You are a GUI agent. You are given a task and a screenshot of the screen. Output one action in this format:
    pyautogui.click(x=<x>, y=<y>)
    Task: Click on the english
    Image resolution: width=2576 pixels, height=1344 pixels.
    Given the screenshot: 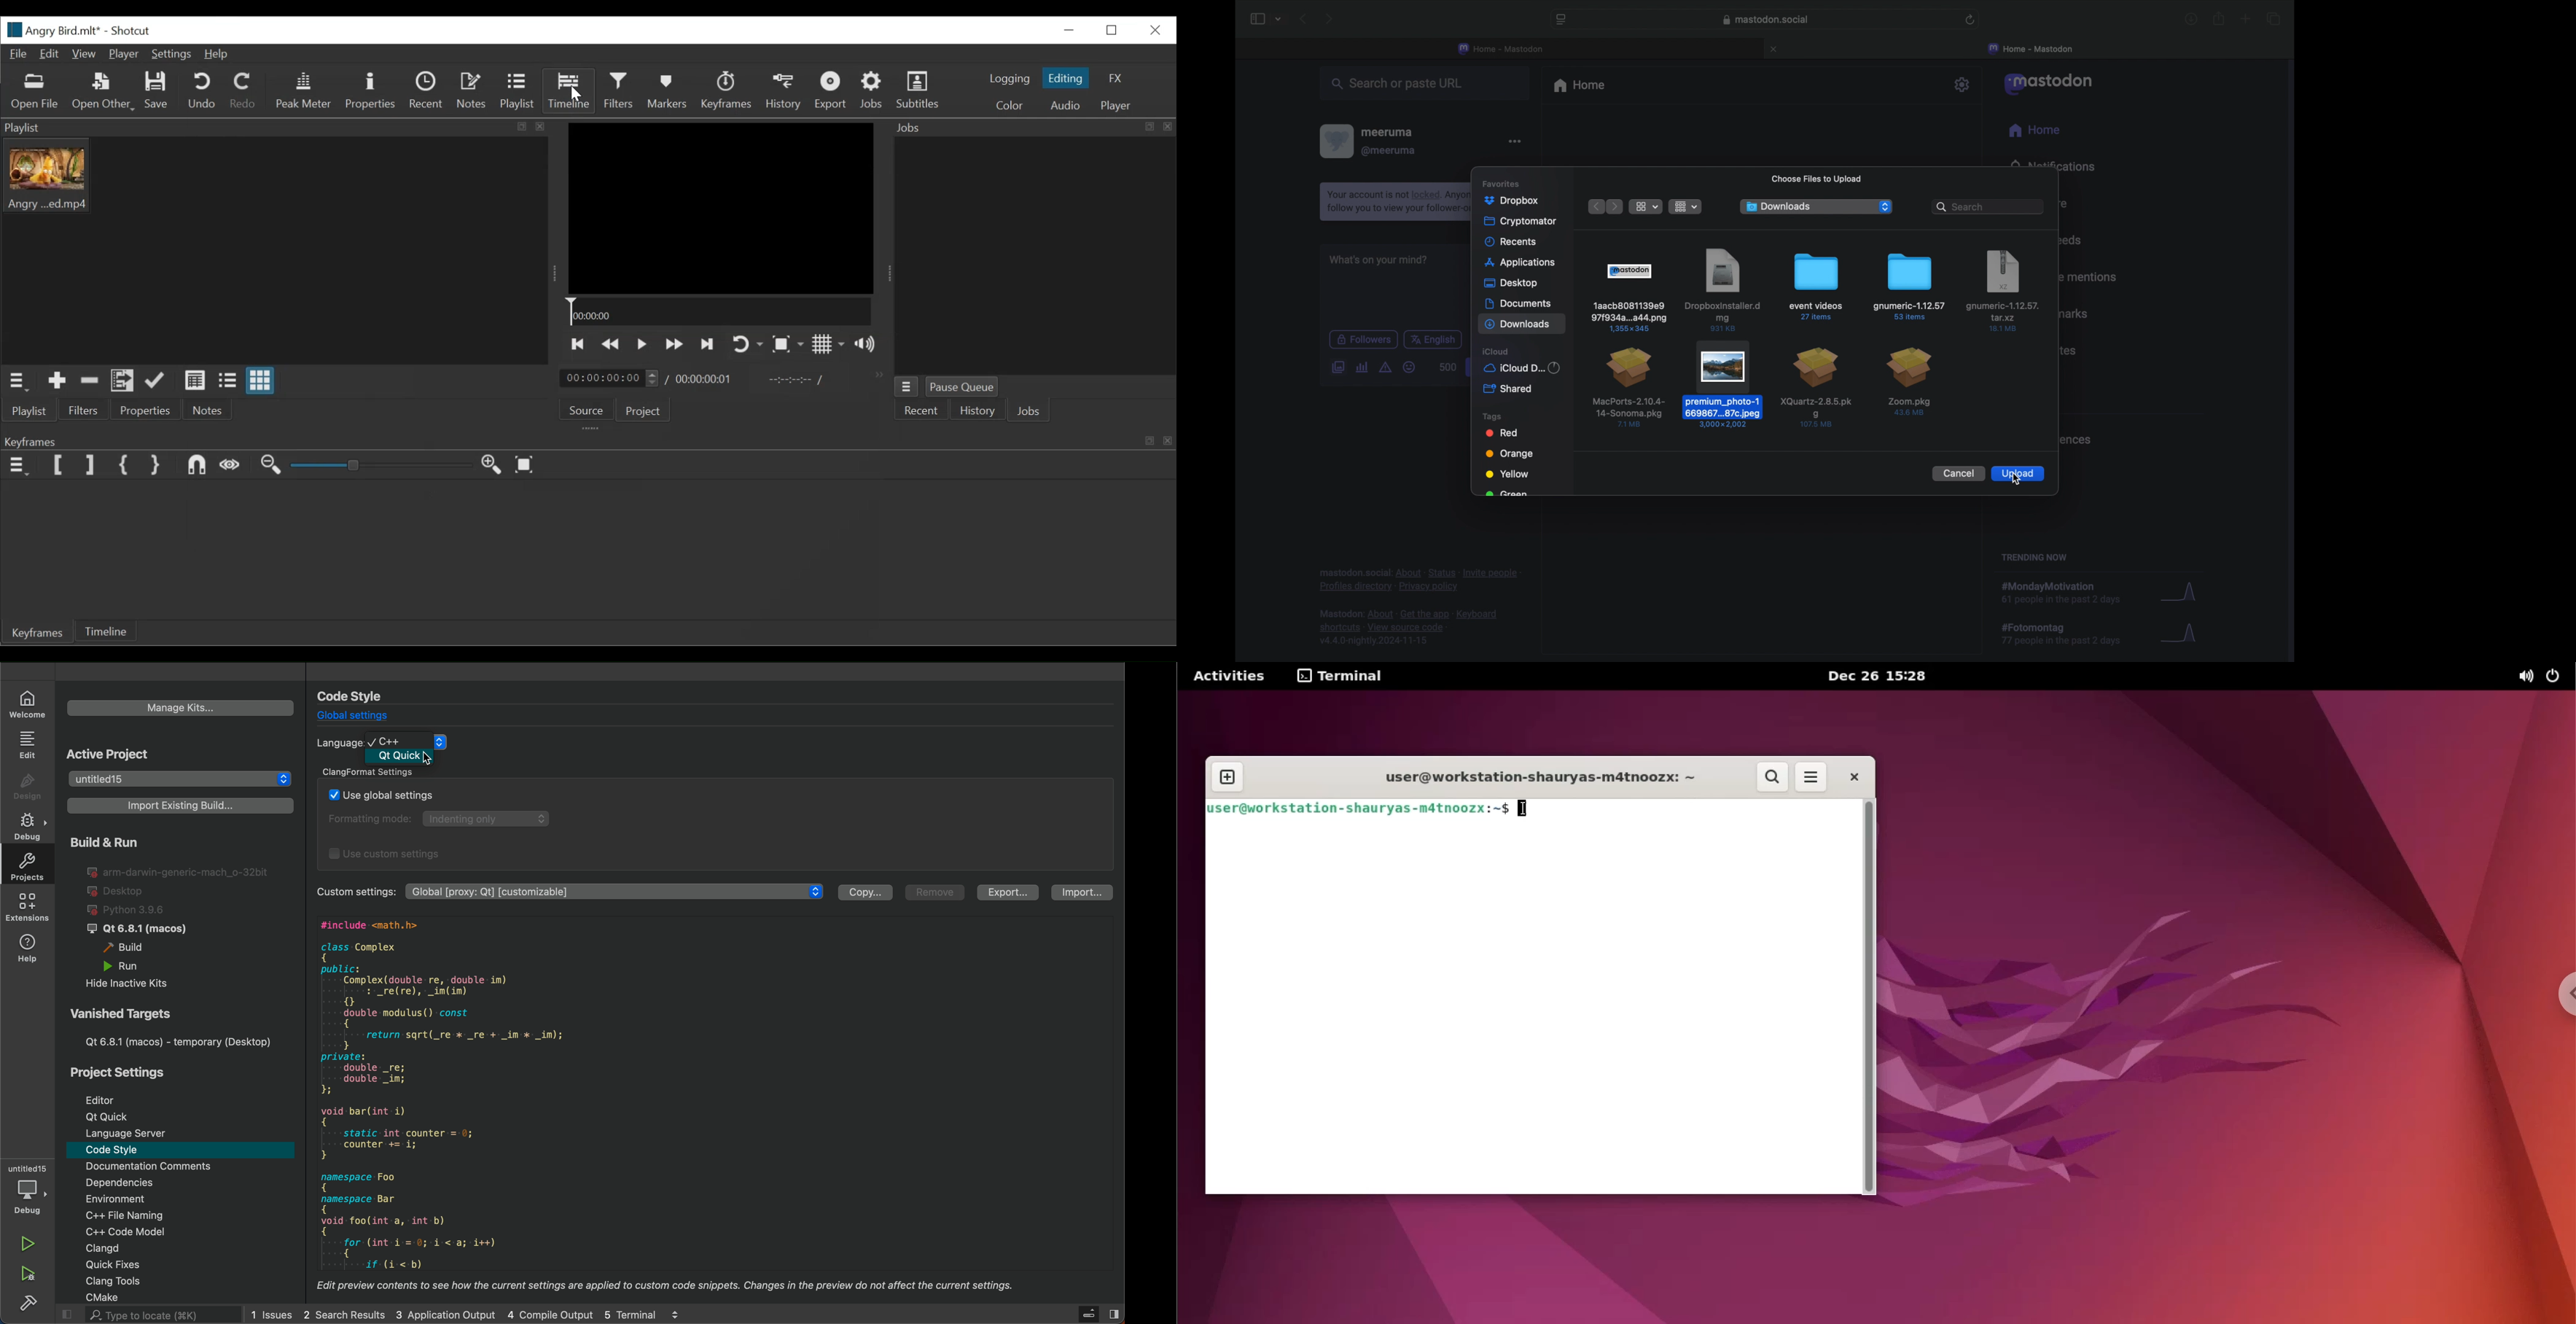 What is the action you would take?
    pyautogui.click(x=1433, y=340)
    